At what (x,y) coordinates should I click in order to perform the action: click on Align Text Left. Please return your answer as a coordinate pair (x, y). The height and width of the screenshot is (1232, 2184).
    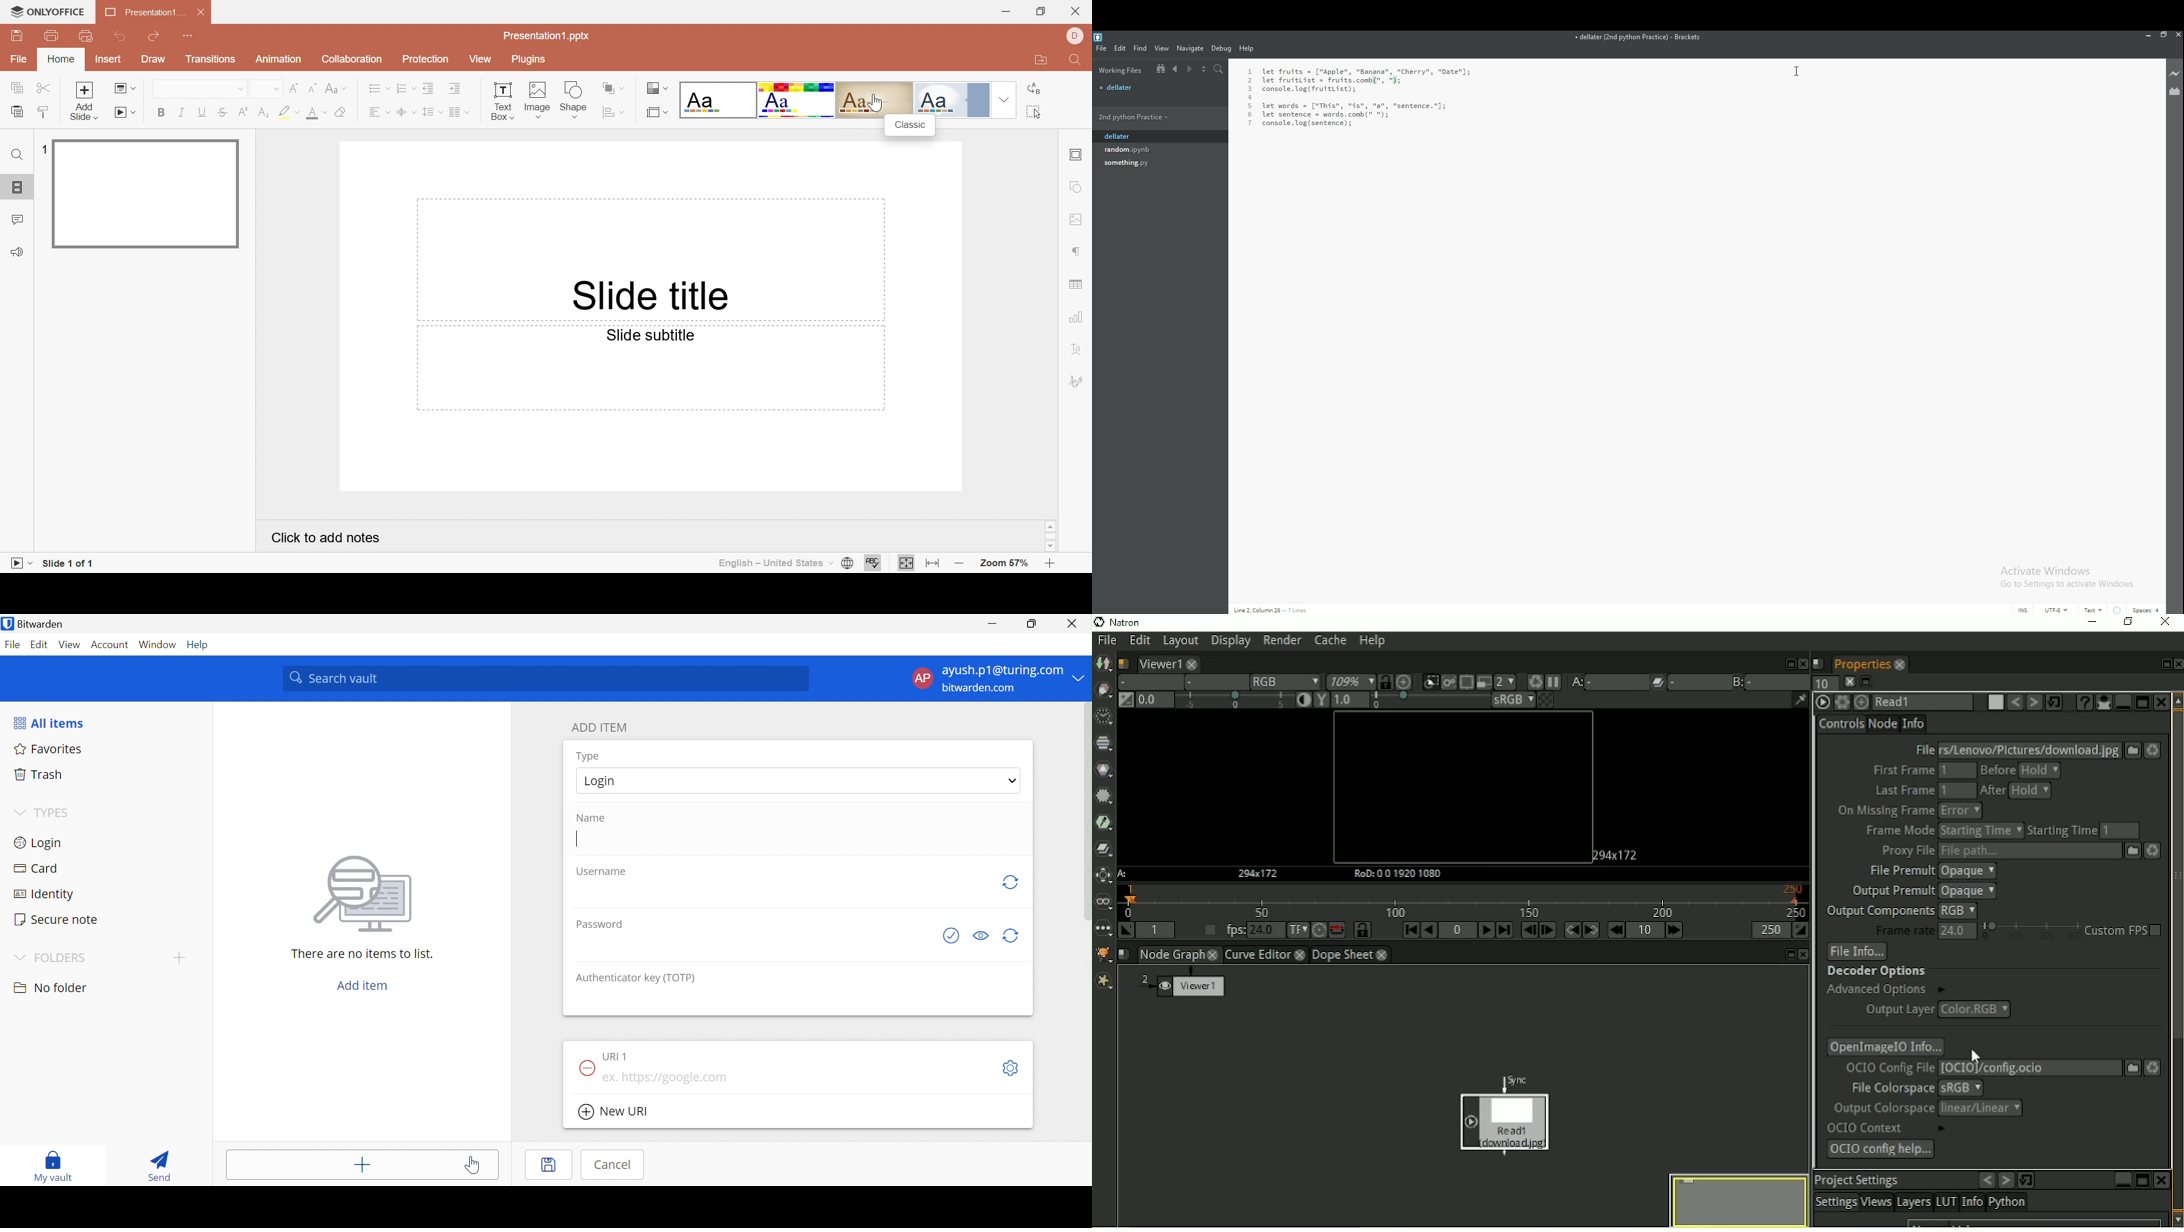
    Looking at the image, I should click on (374, 112).